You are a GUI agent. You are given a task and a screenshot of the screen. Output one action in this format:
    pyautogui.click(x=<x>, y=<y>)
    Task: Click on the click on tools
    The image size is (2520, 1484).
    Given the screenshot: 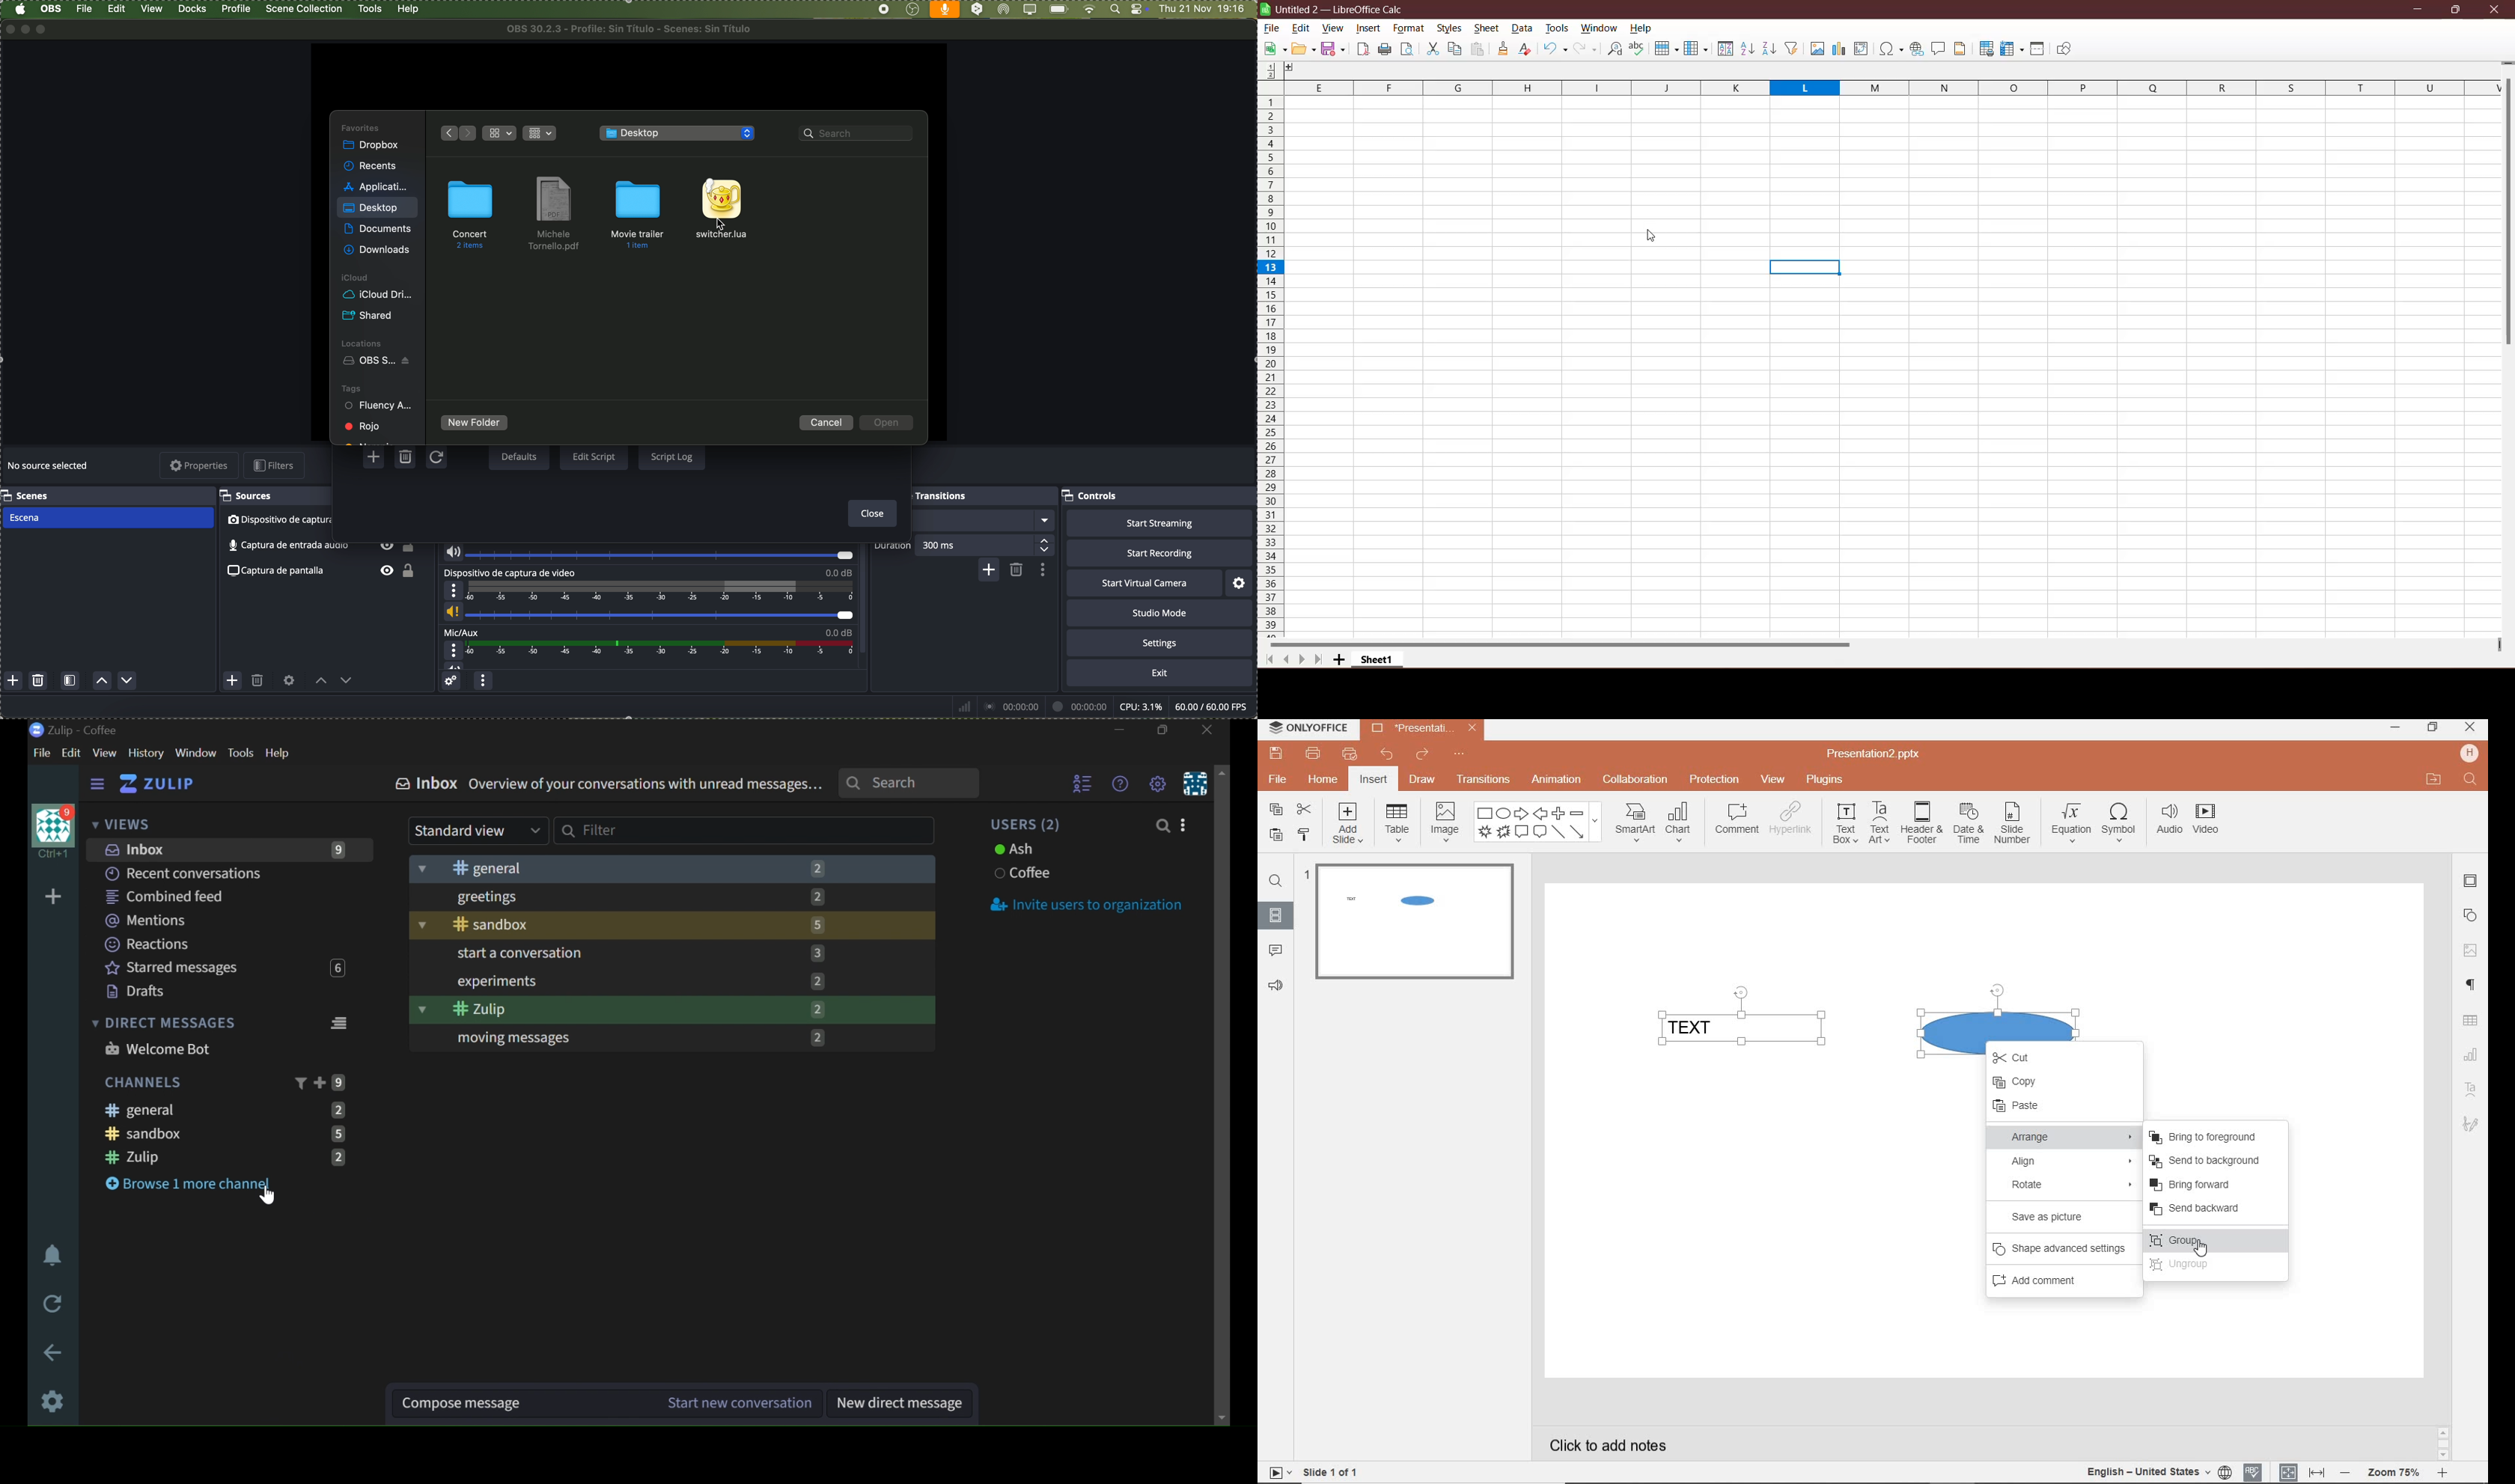 What is the action you would take?
    pyautogui.click(x=372, y=7)
    